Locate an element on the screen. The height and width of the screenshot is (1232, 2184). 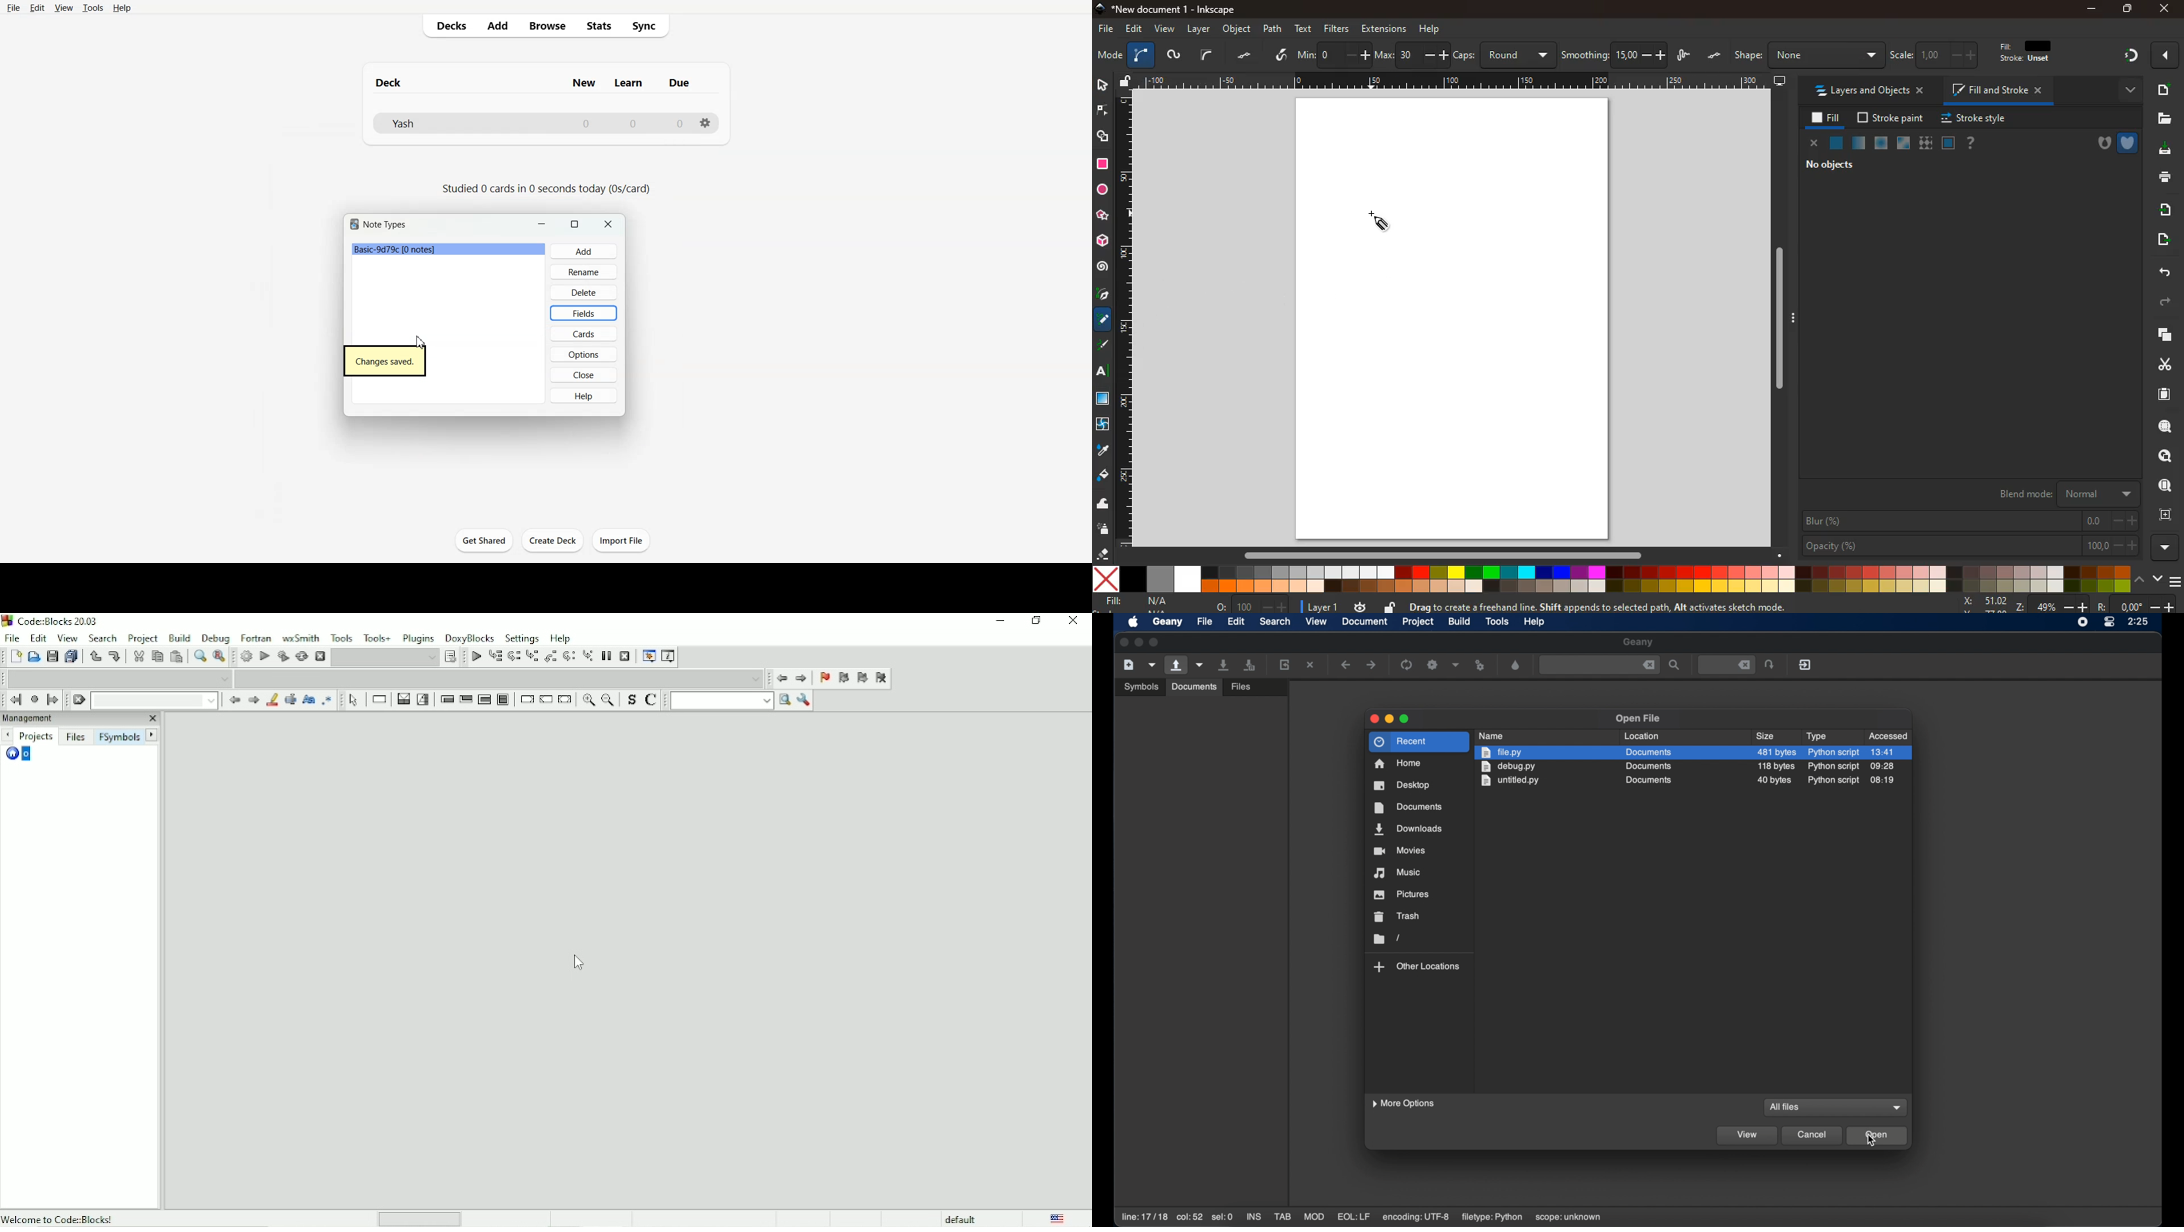
tilt is located at coordinates (1279, 55).